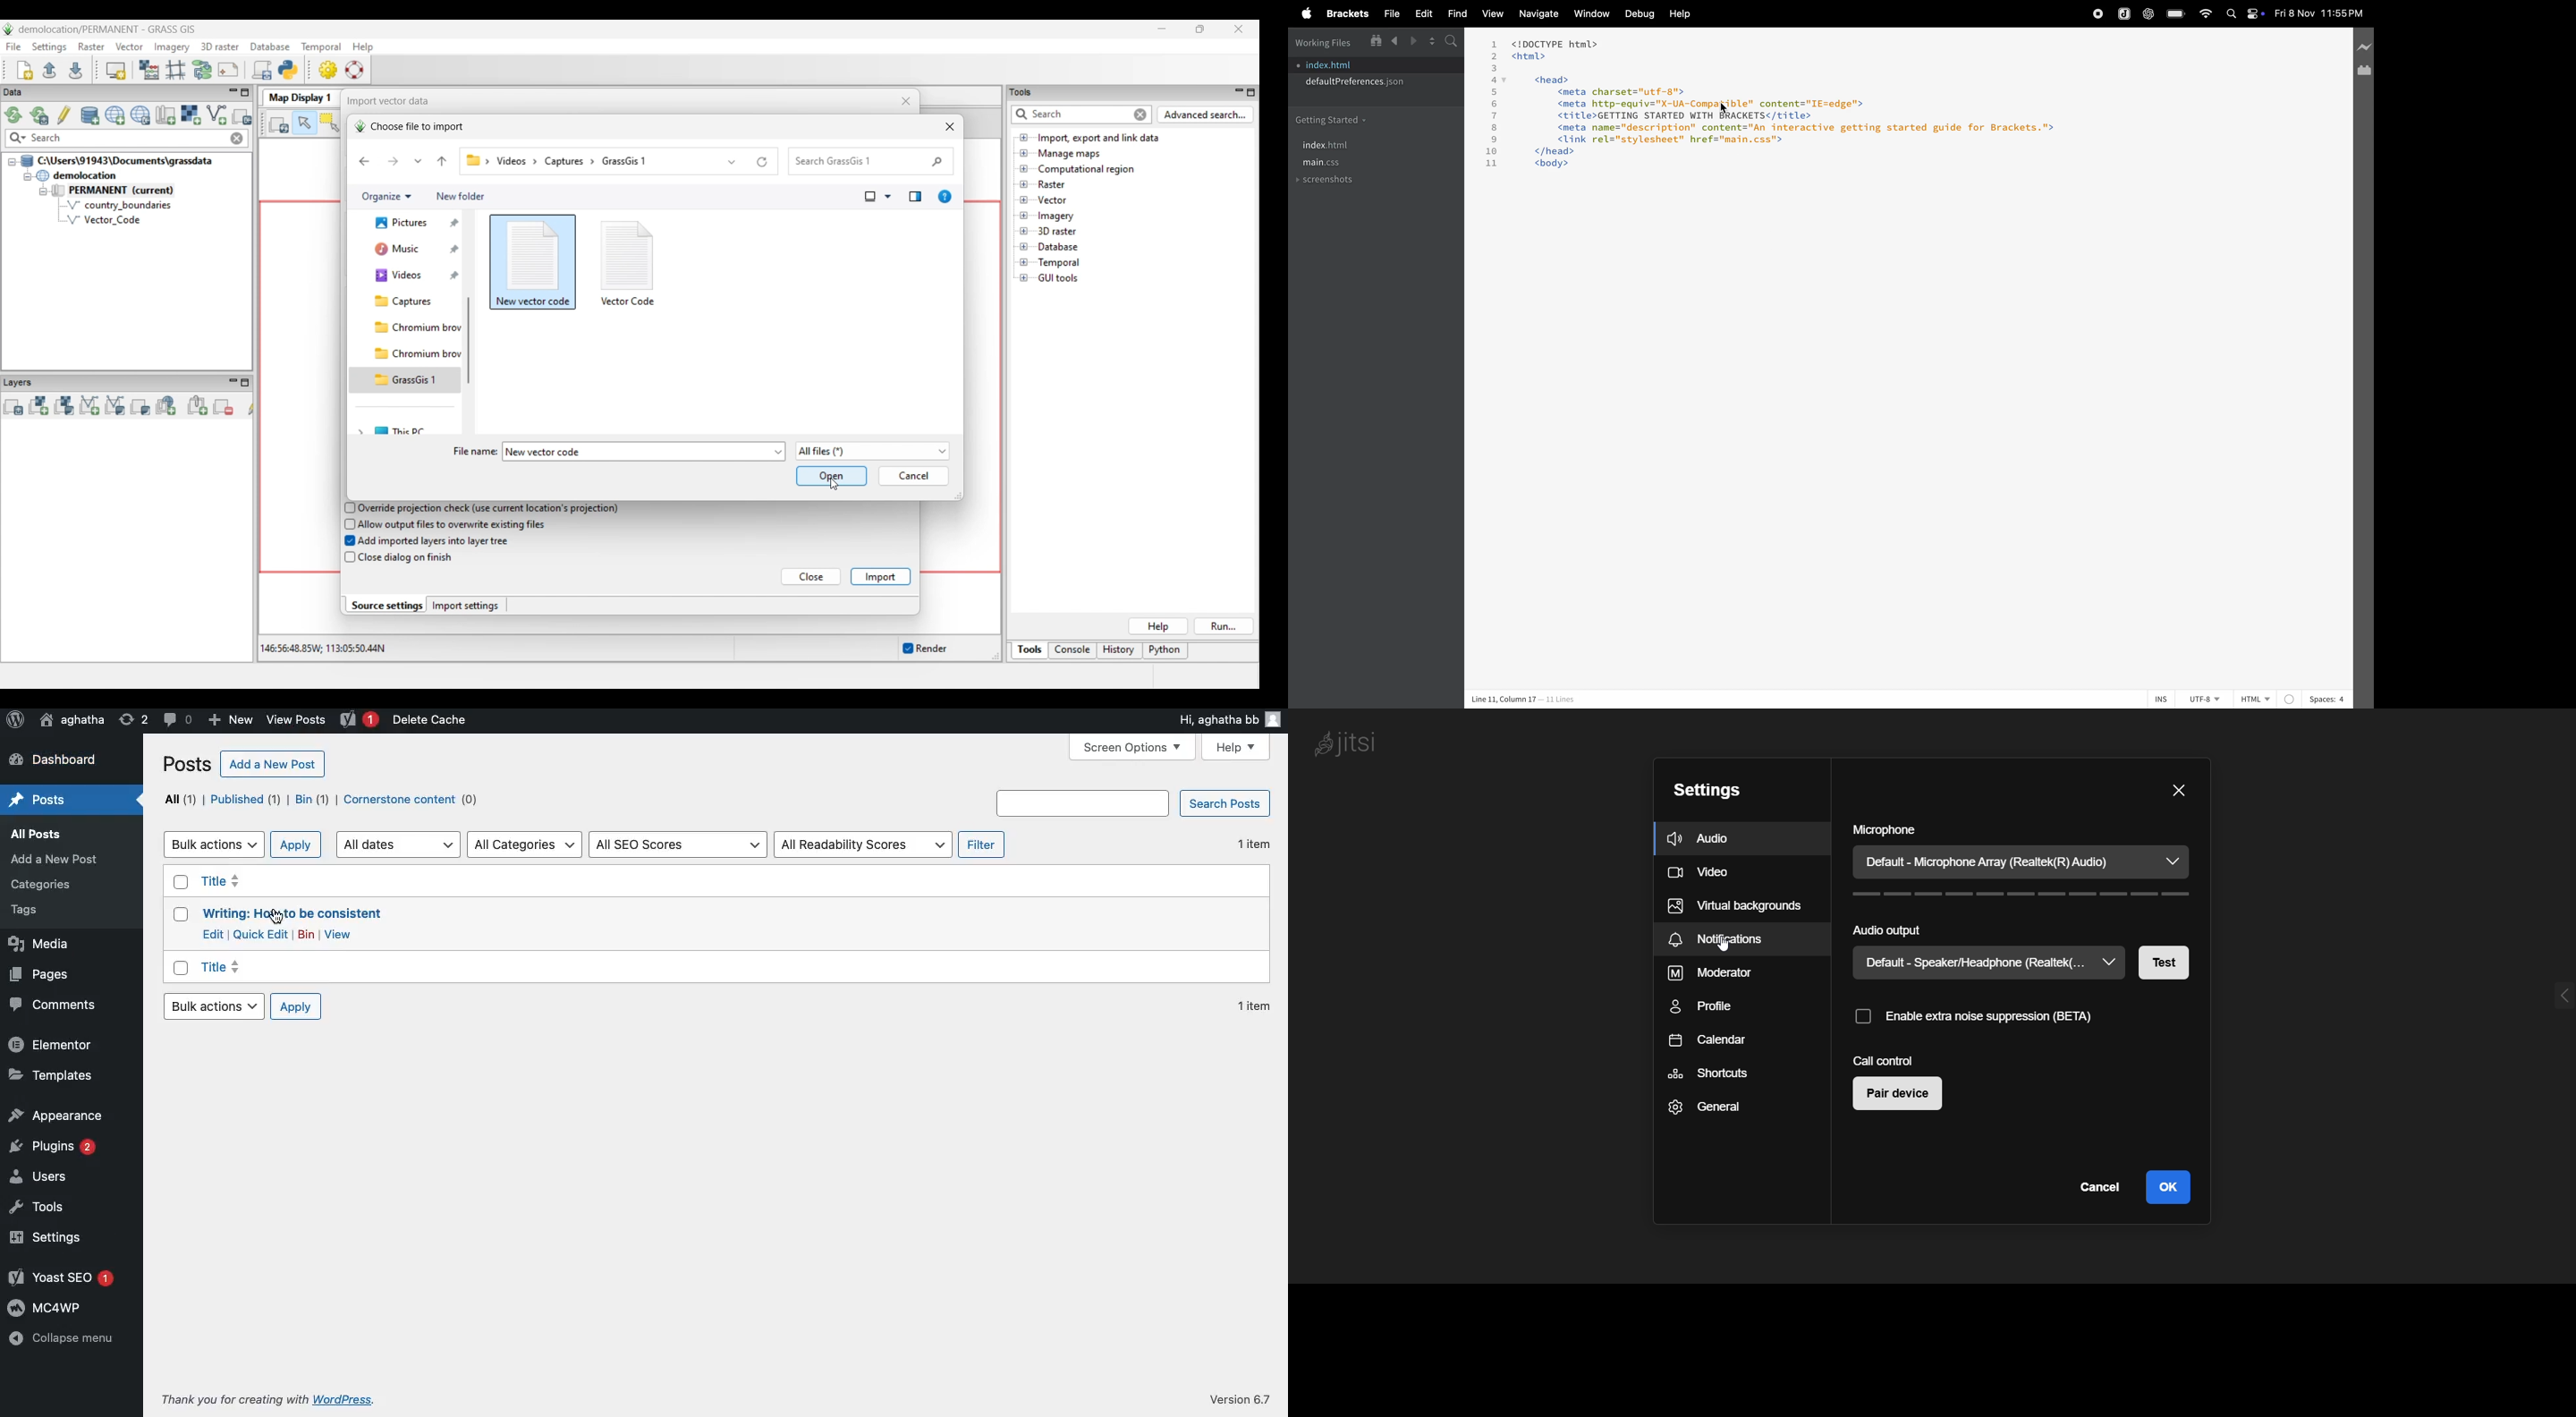  I want to click on screenshots, so click(1328, 181).